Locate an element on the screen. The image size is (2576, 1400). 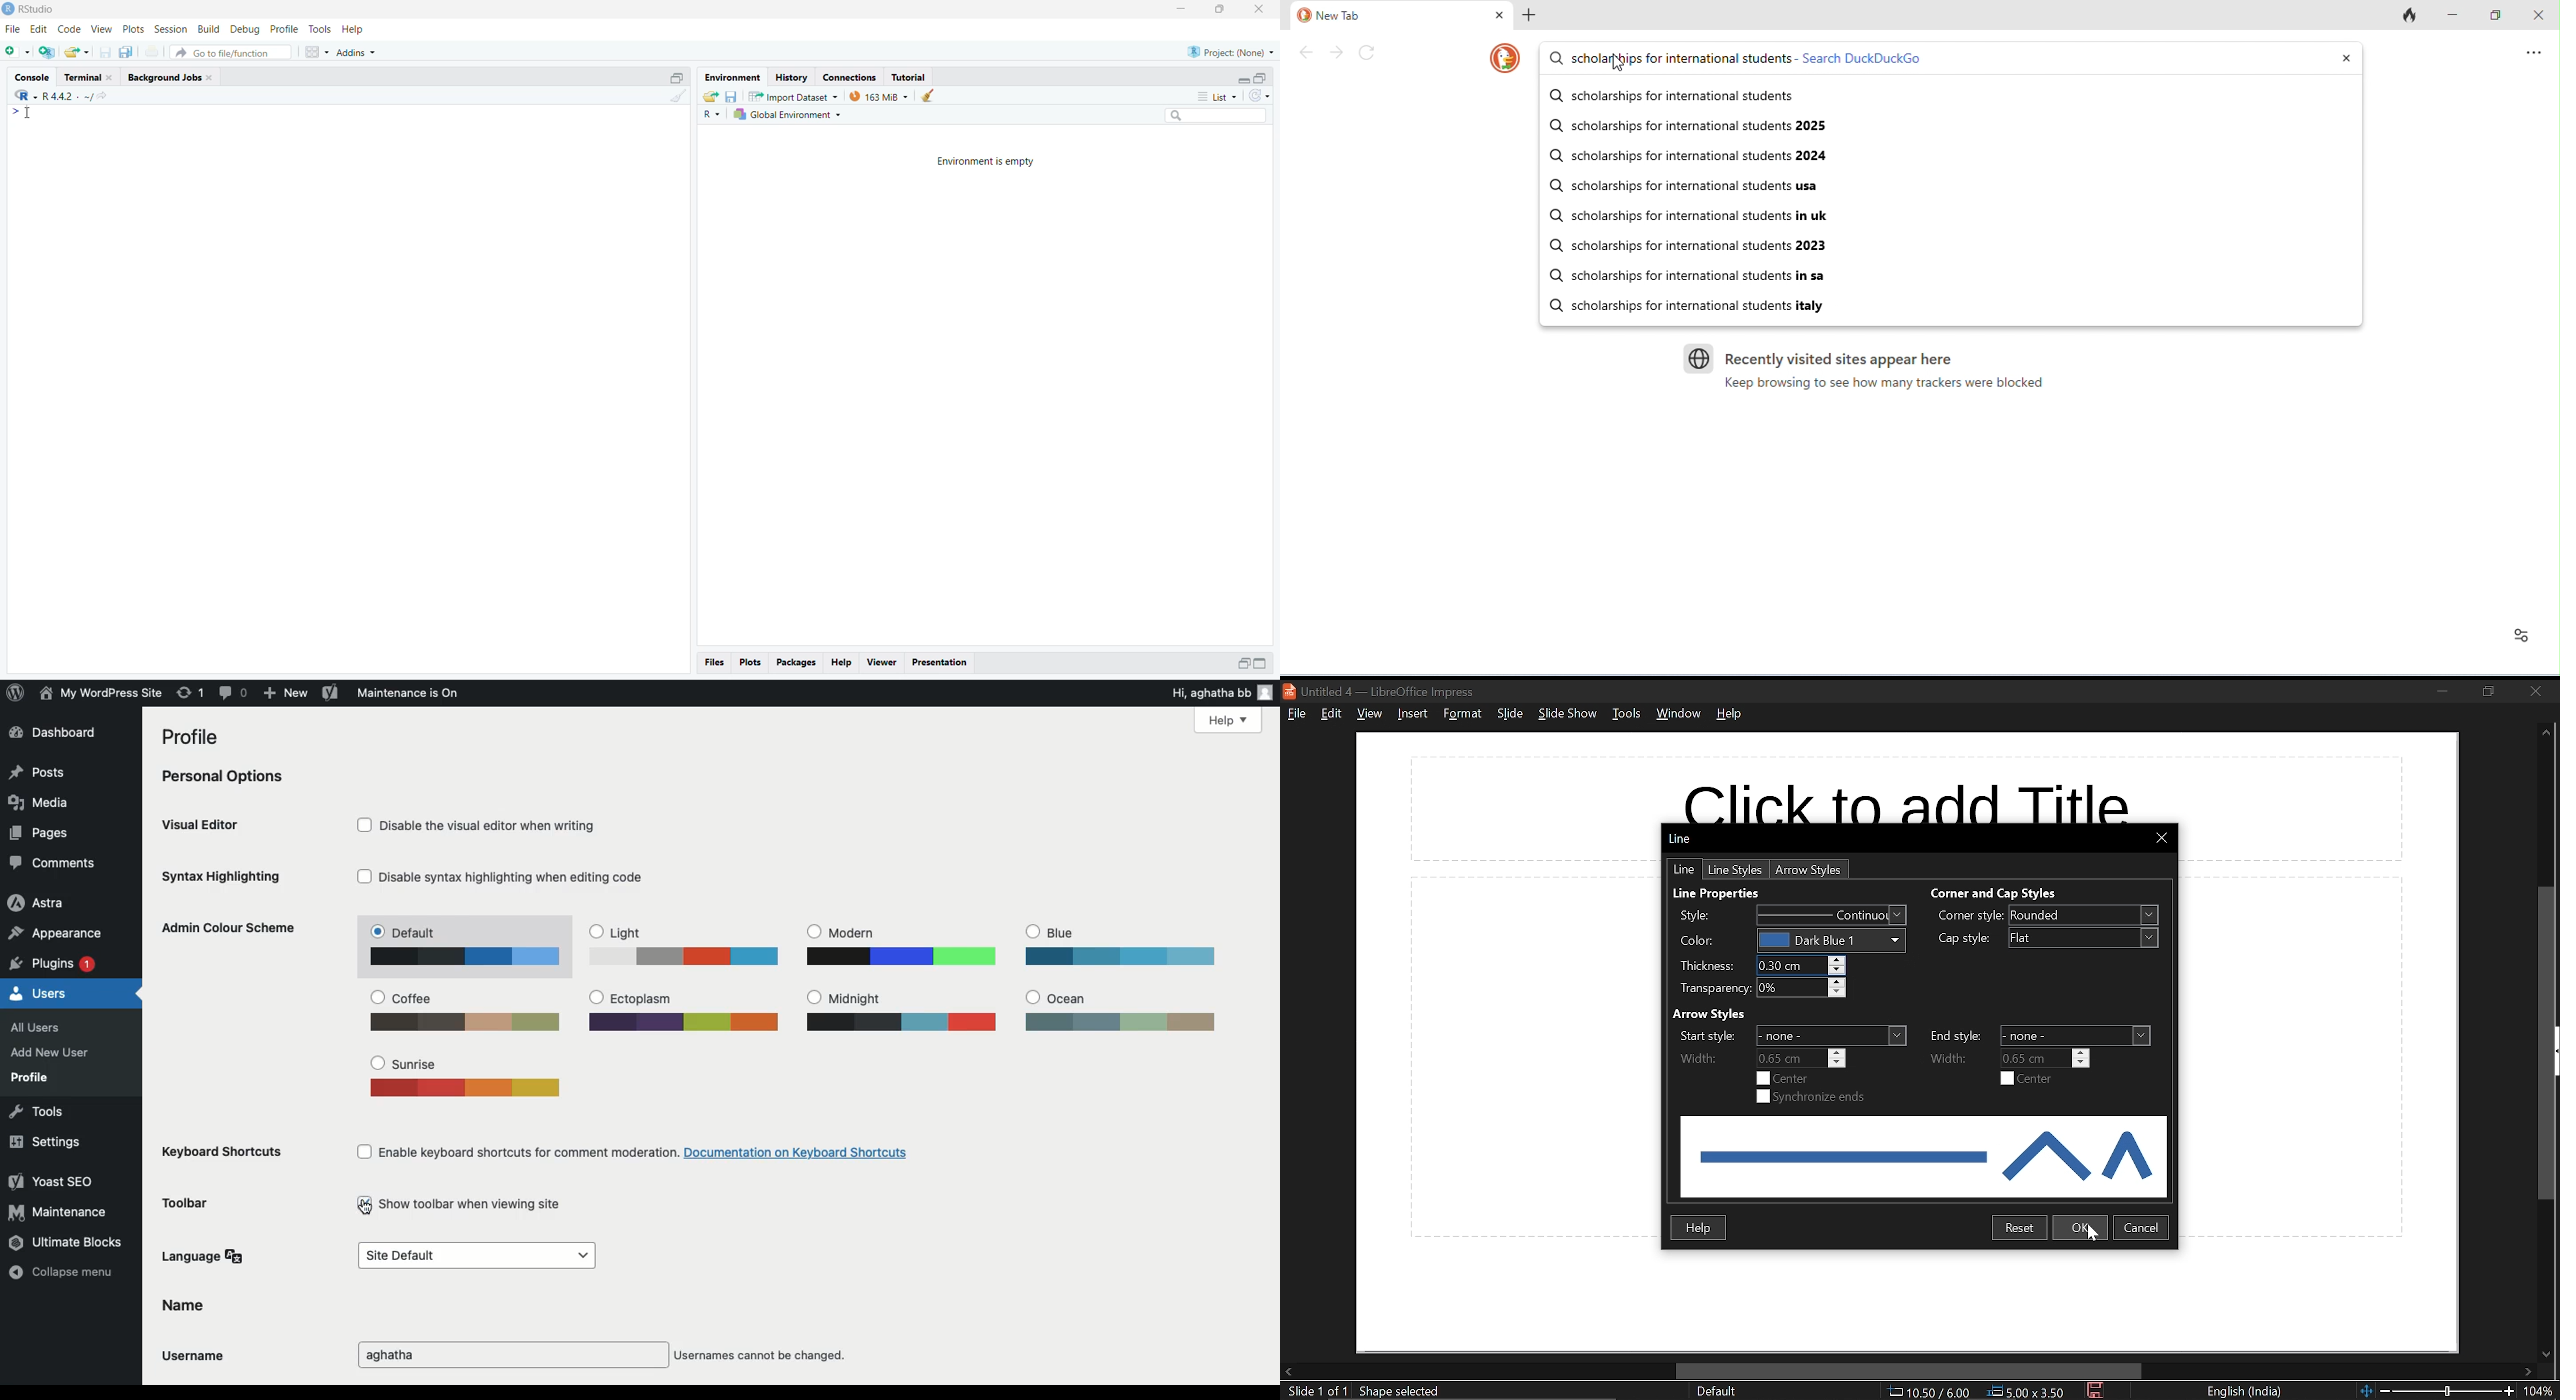
vertical scrollbar is located at coordinates (2549, 1043).